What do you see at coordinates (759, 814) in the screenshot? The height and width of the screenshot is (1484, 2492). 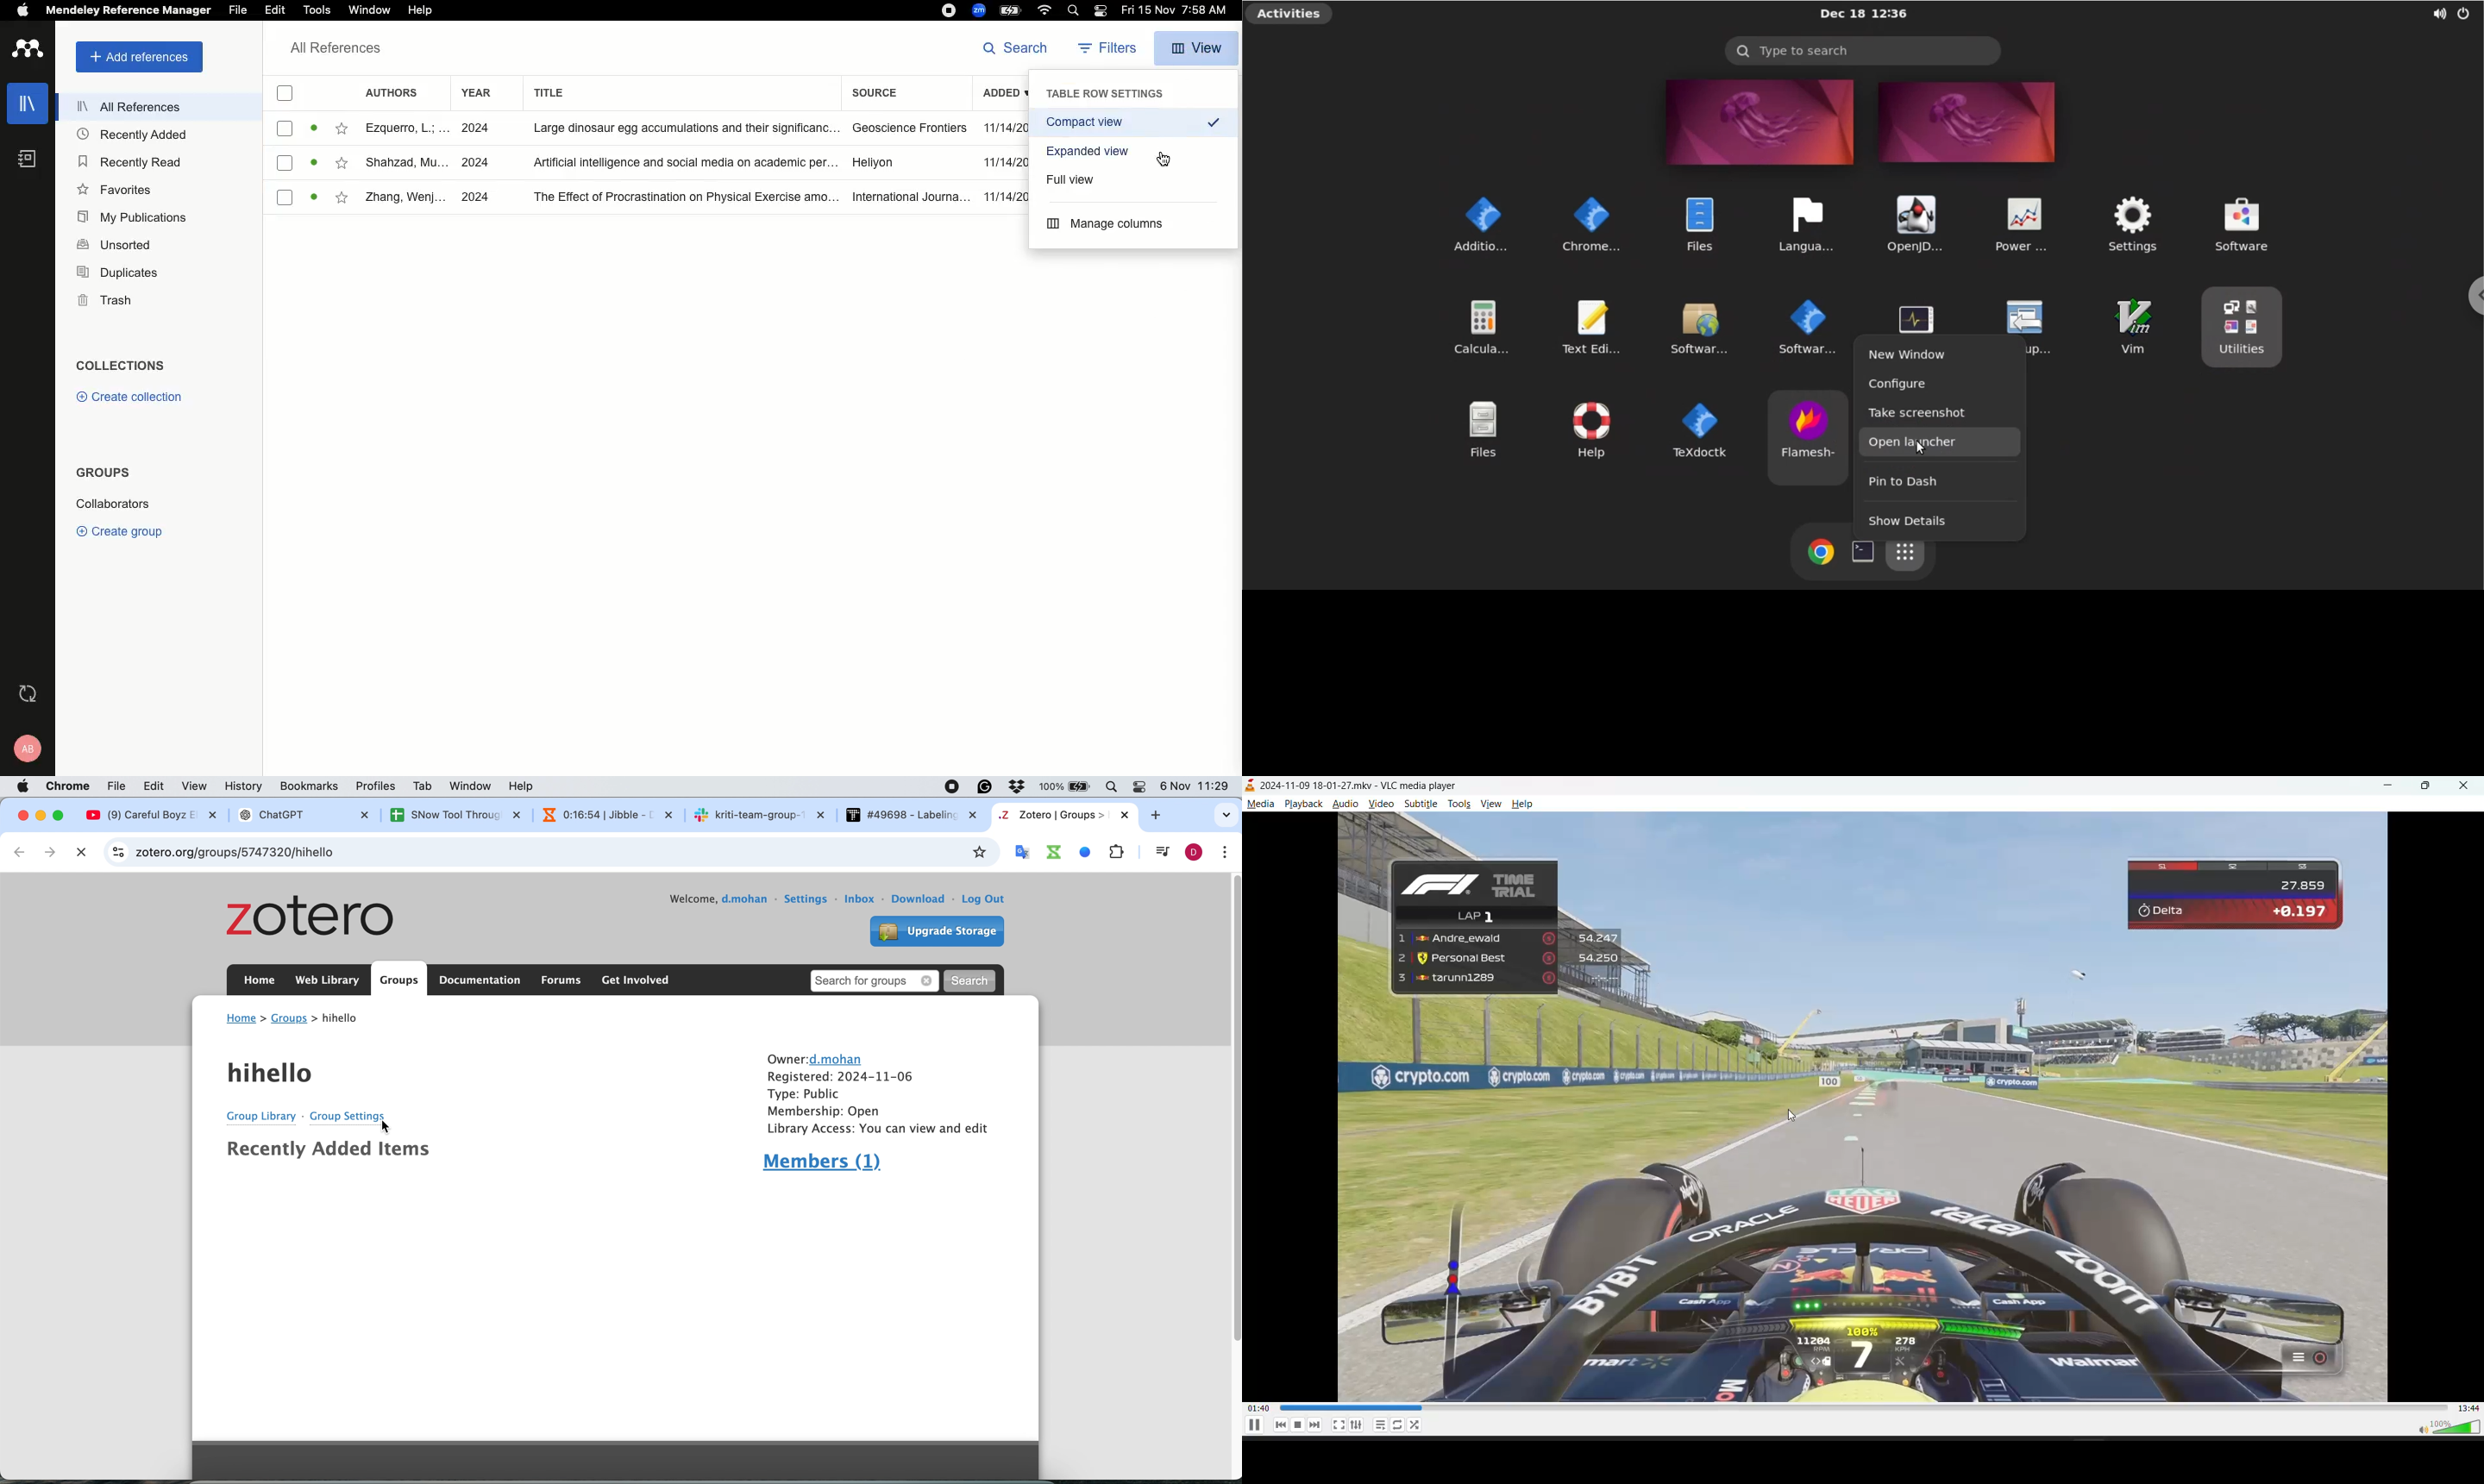 I see `sk kriti-team-group-~  X` at bounding box center [759, 814].